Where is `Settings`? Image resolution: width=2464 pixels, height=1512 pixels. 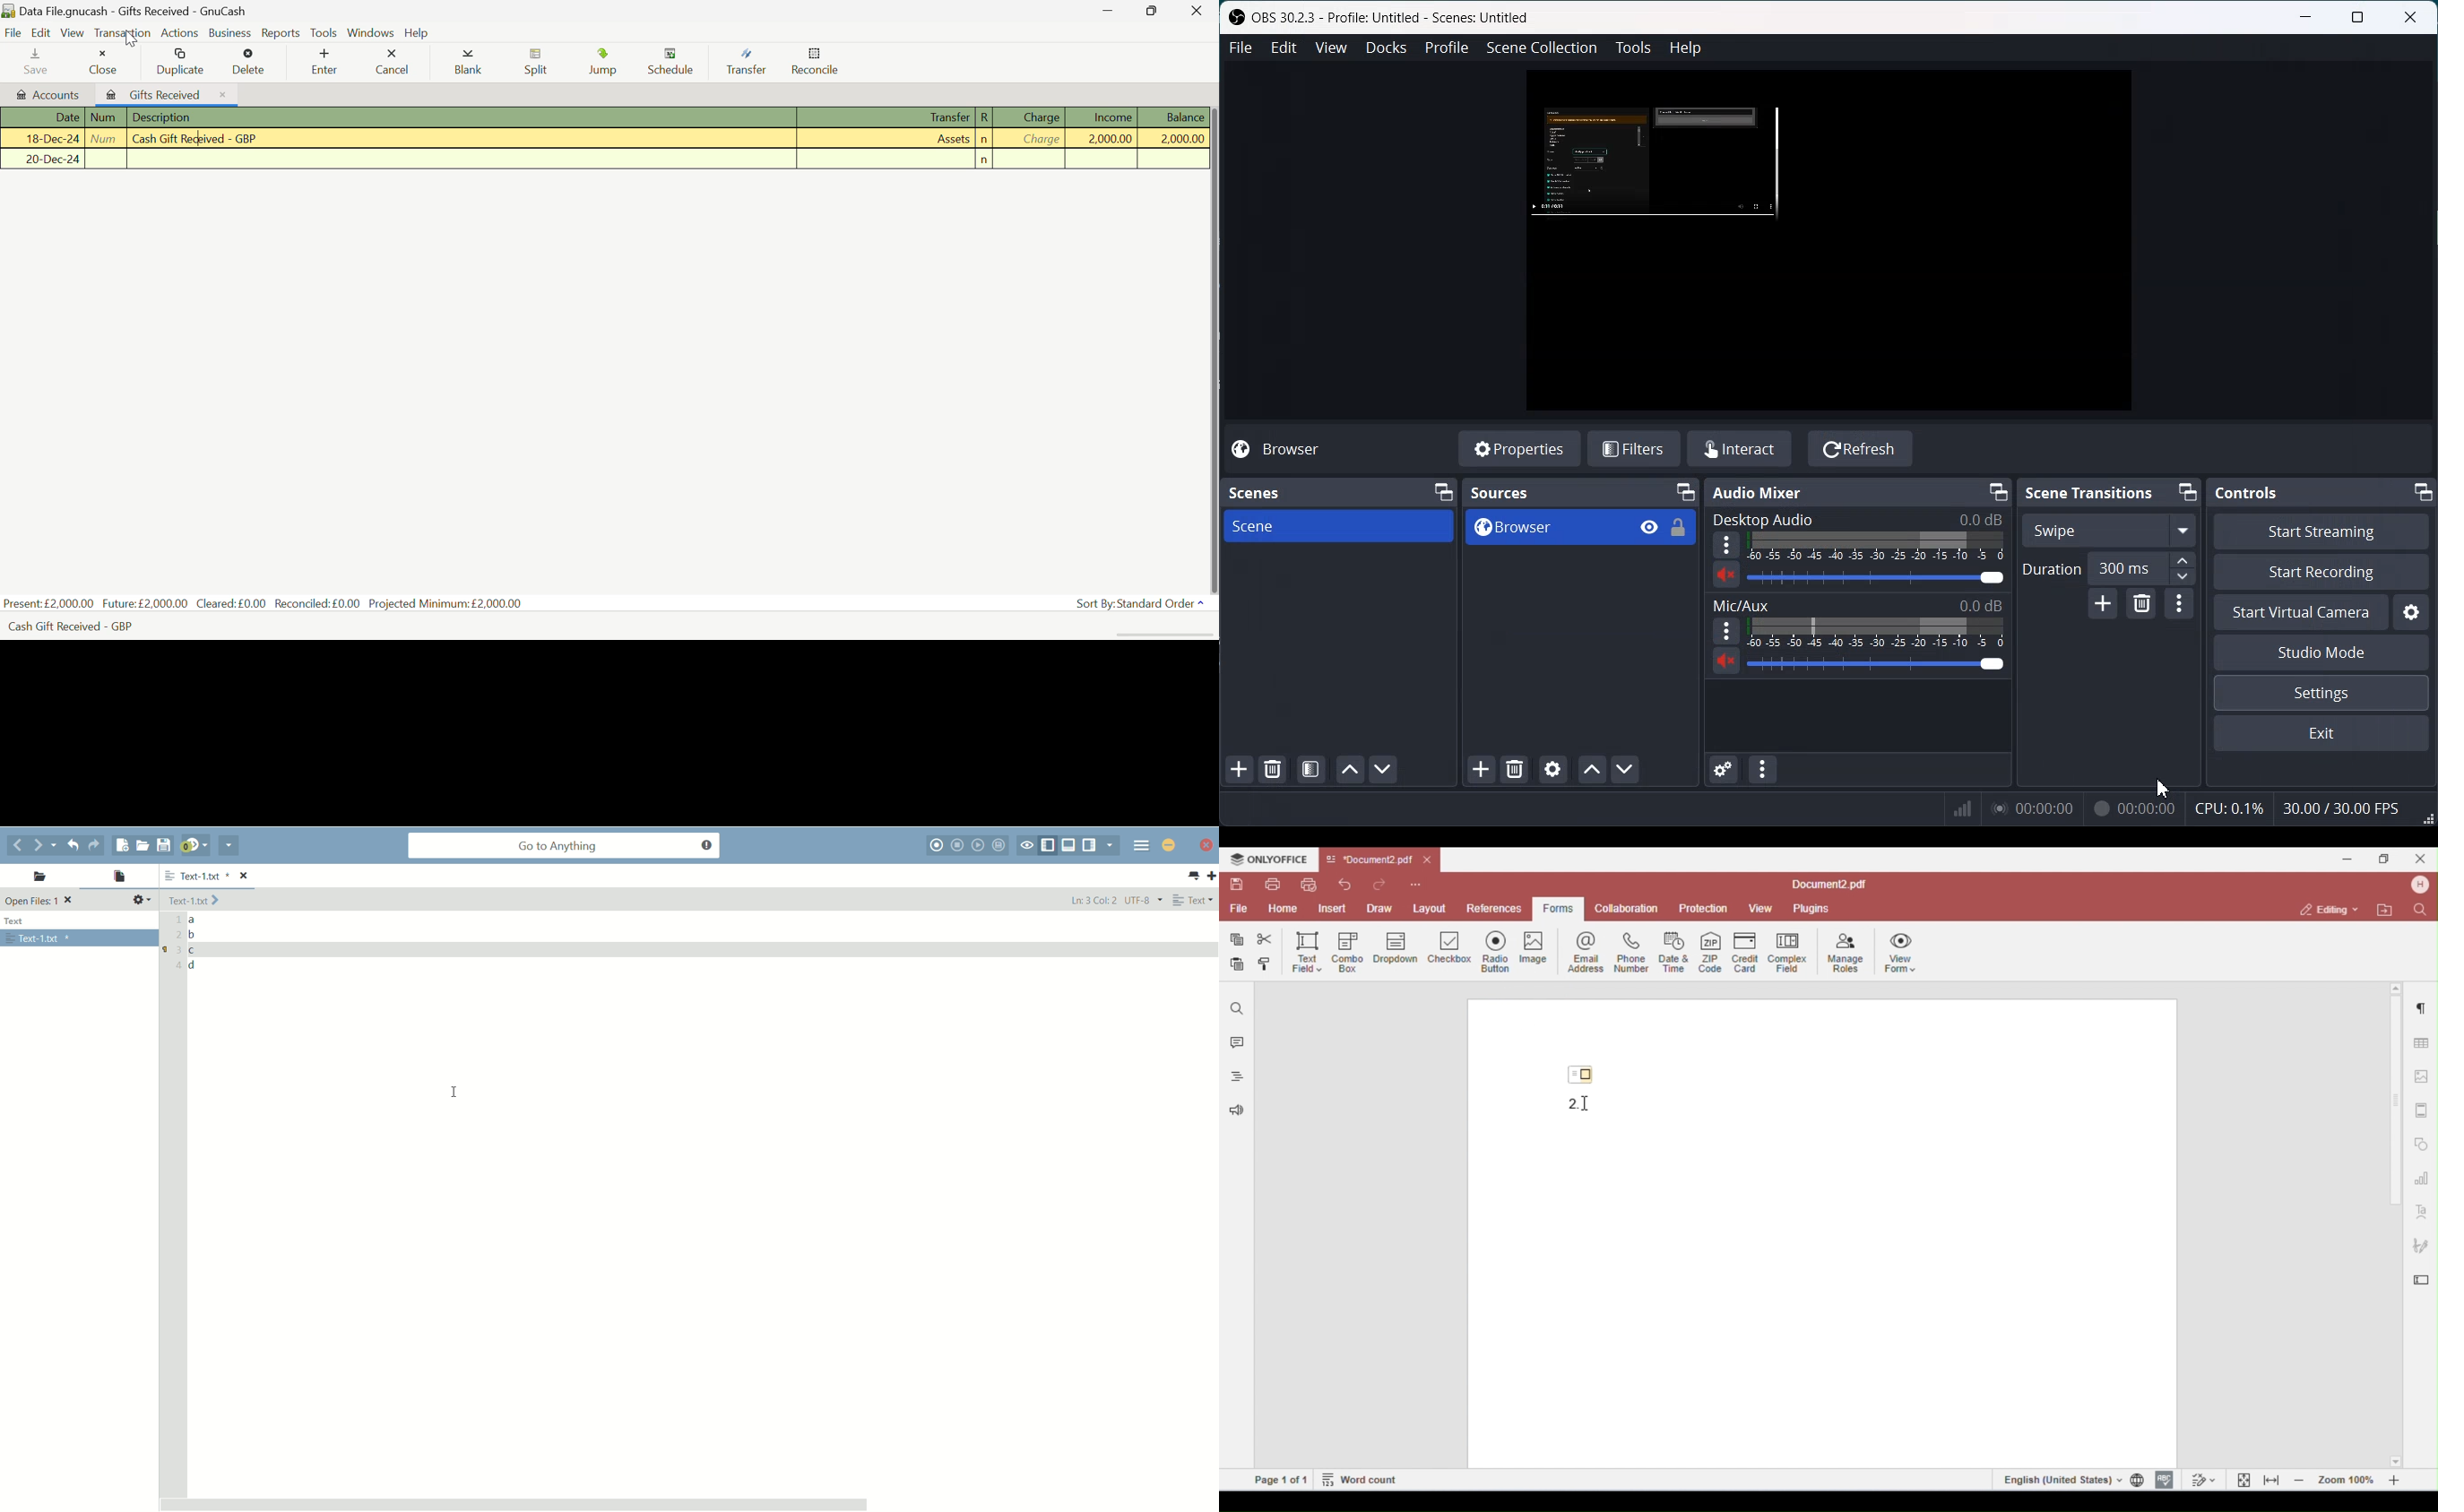 Settings is located at coordinates (2321, 694).